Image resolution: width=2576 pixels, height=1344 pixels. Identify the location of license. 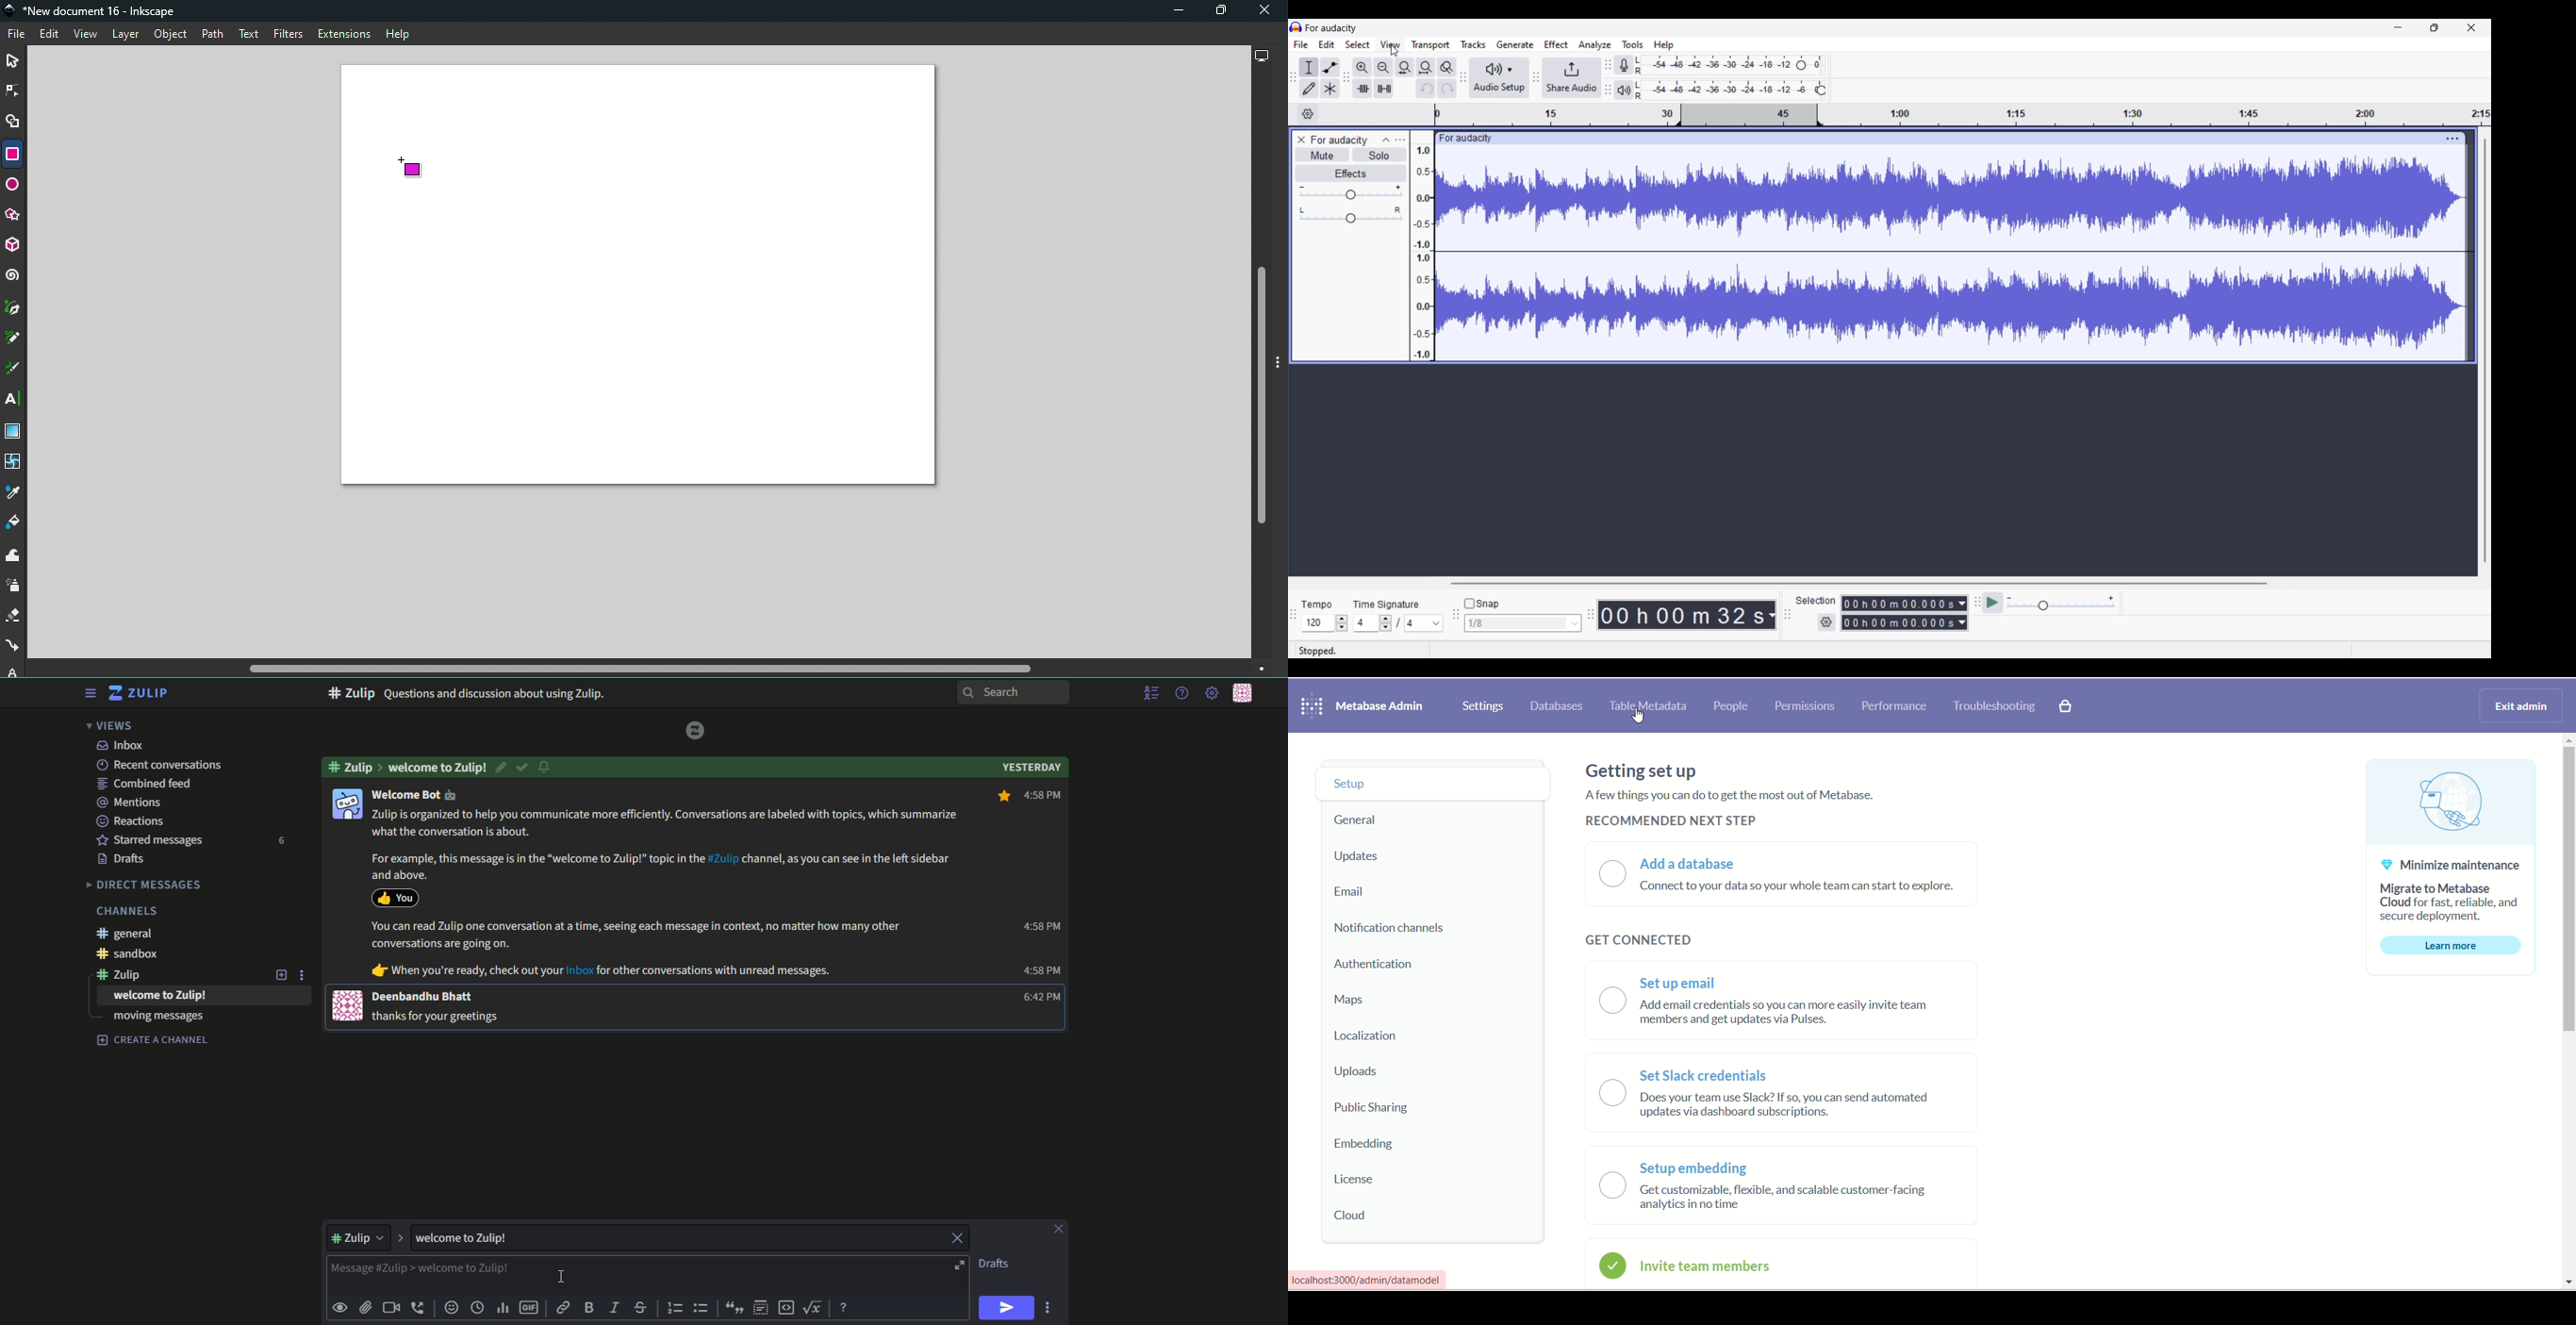
(1359, 1181).